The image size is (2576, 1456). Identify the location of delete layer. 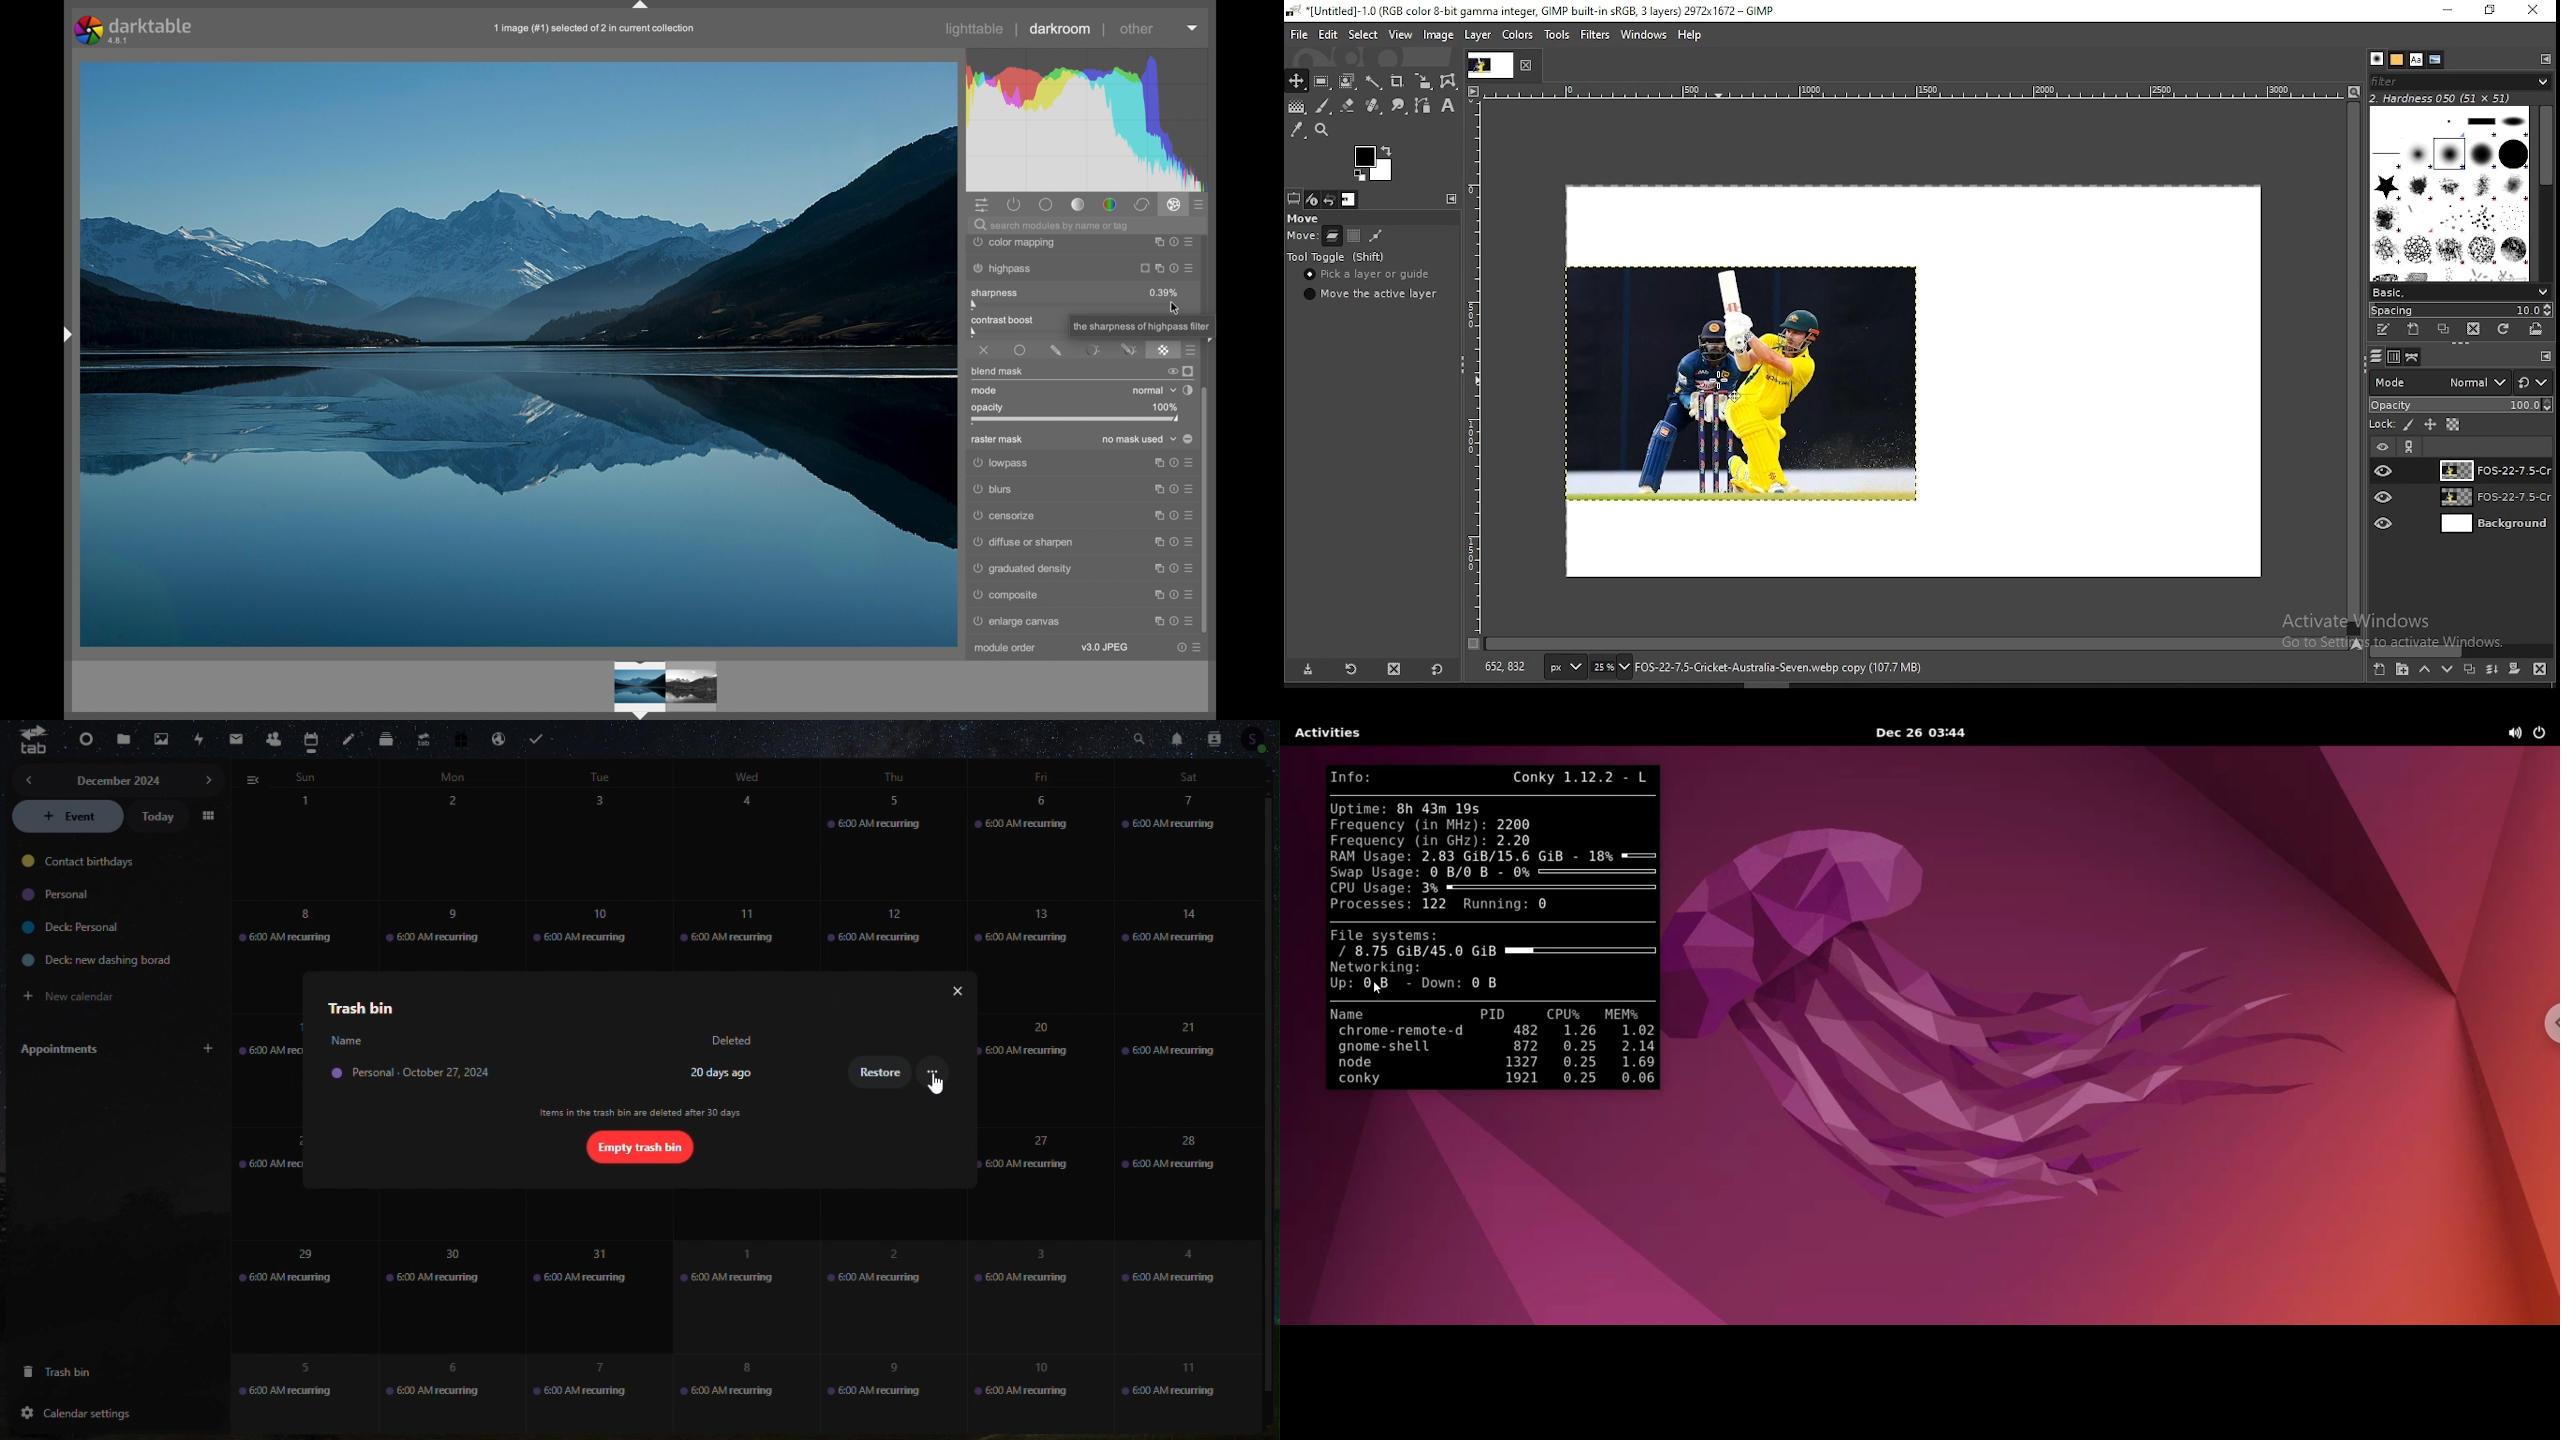
(2540, 669).